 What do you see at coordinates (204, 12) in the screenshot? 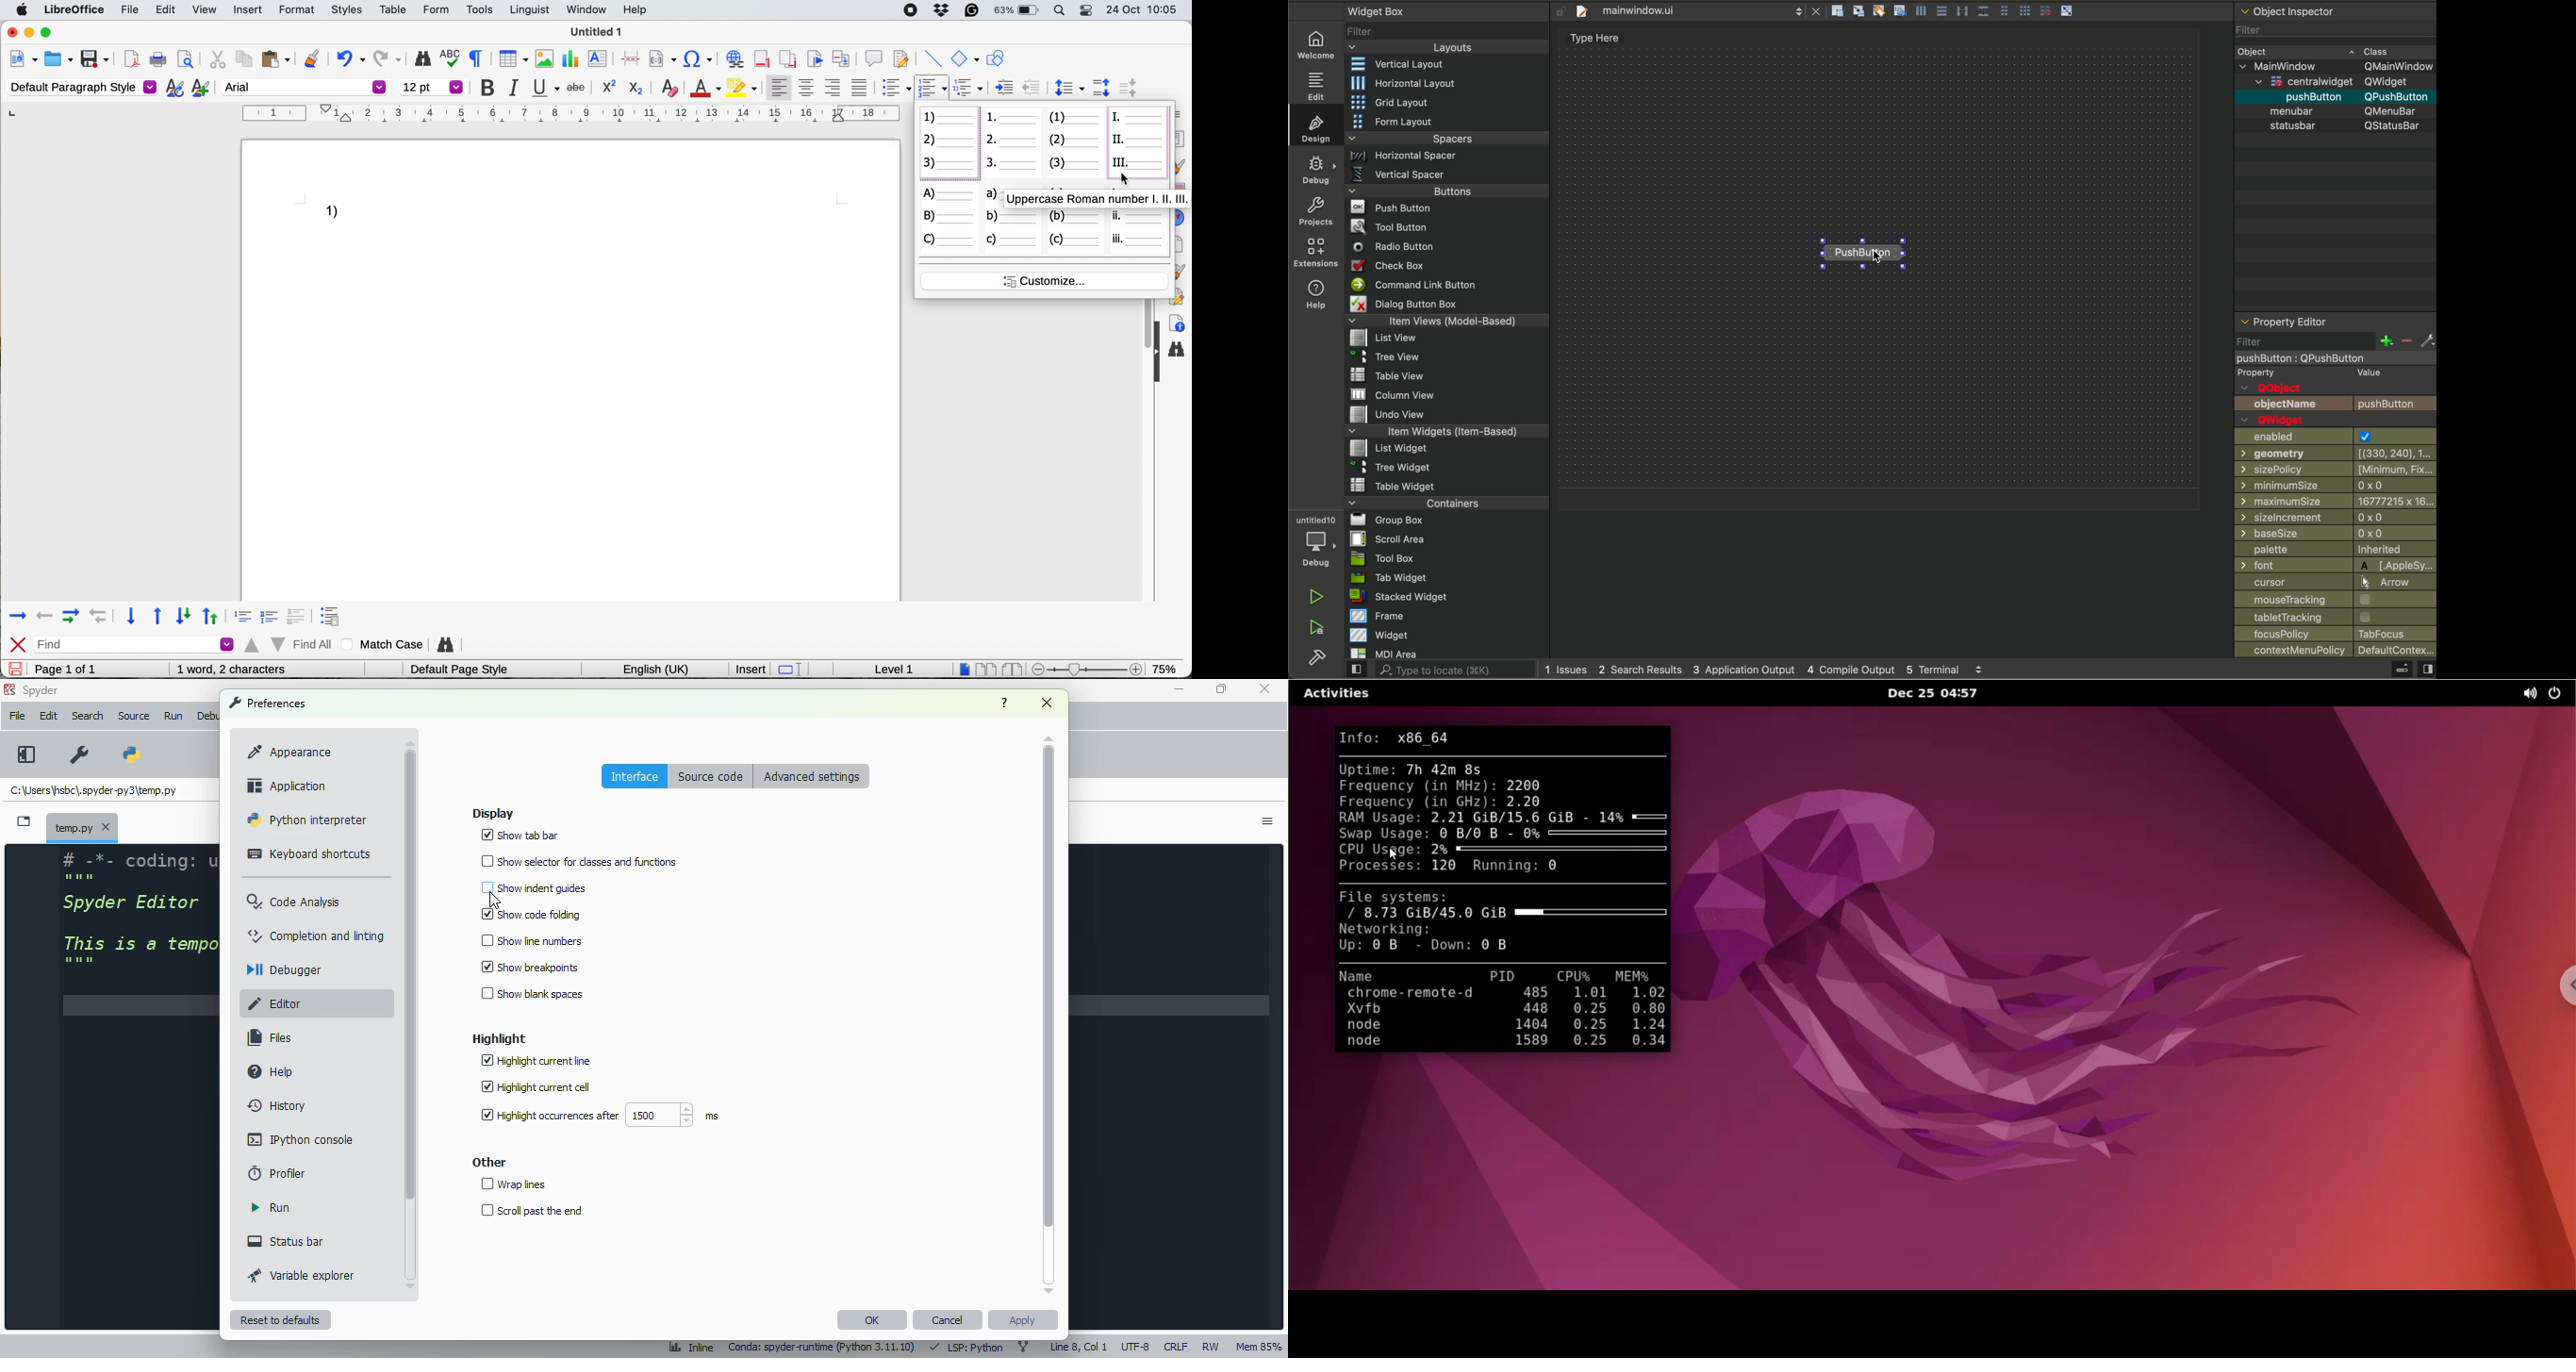
I see `view` at bounding box center [204, 12].